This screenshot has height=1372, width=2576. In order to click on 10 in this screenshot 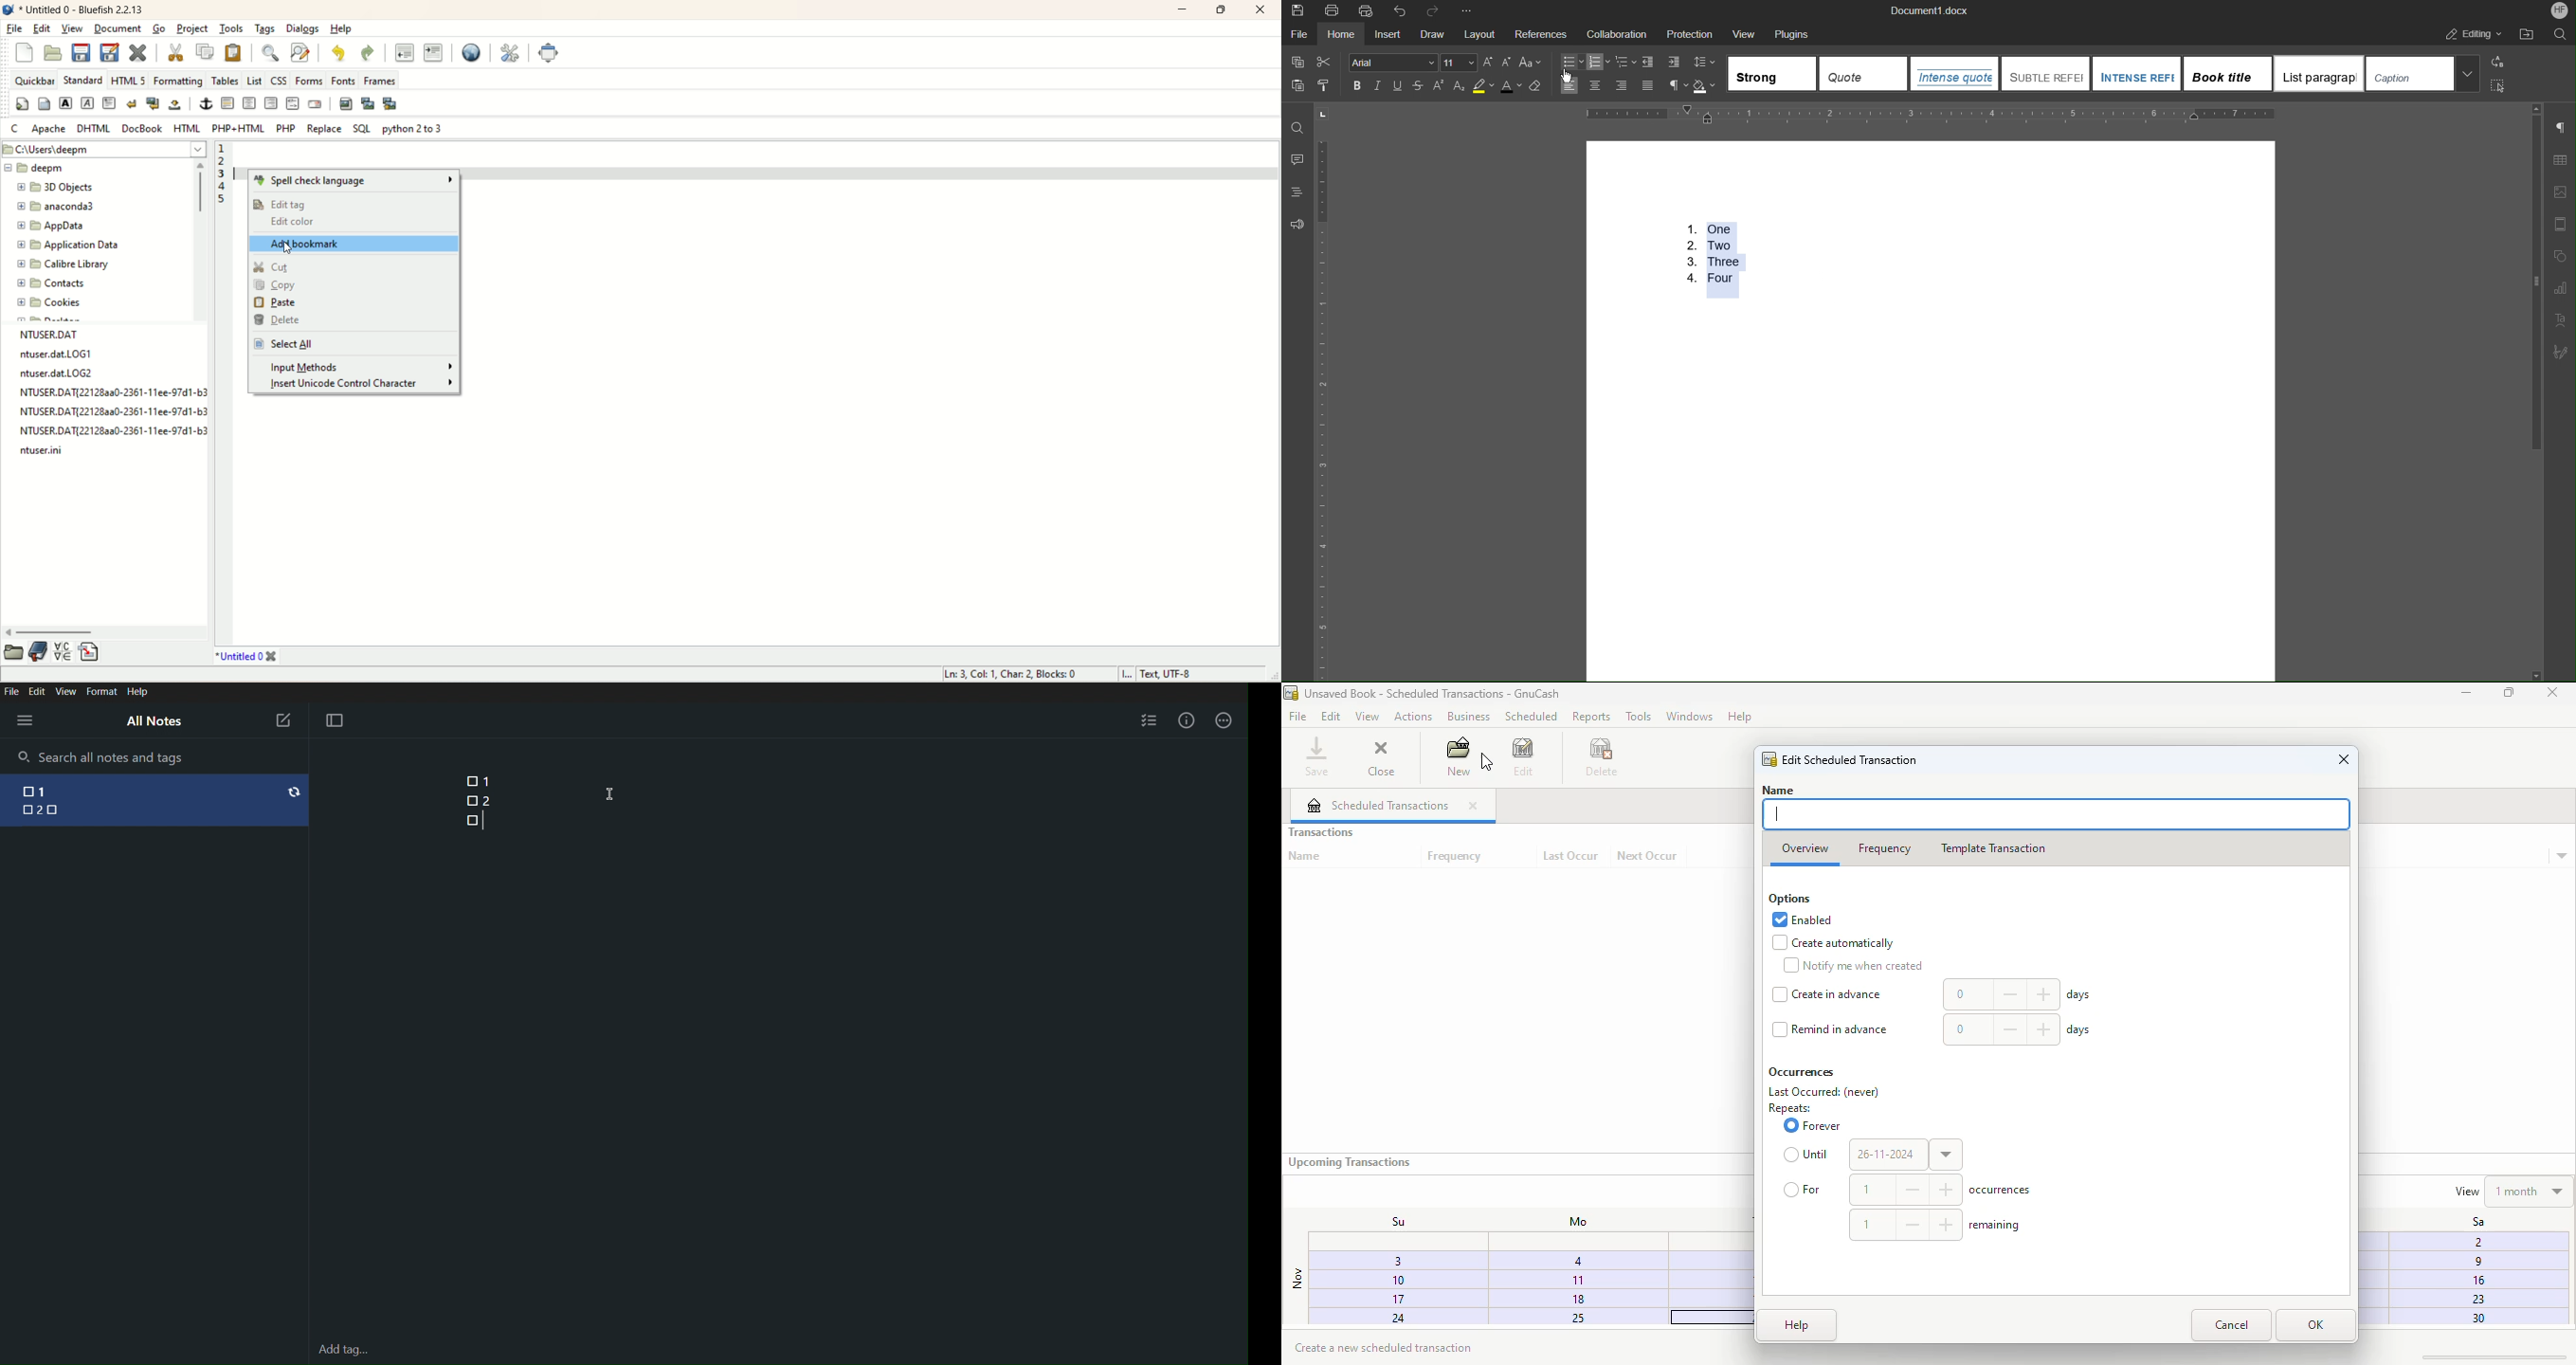, I will do `click(1382, 1281)`.